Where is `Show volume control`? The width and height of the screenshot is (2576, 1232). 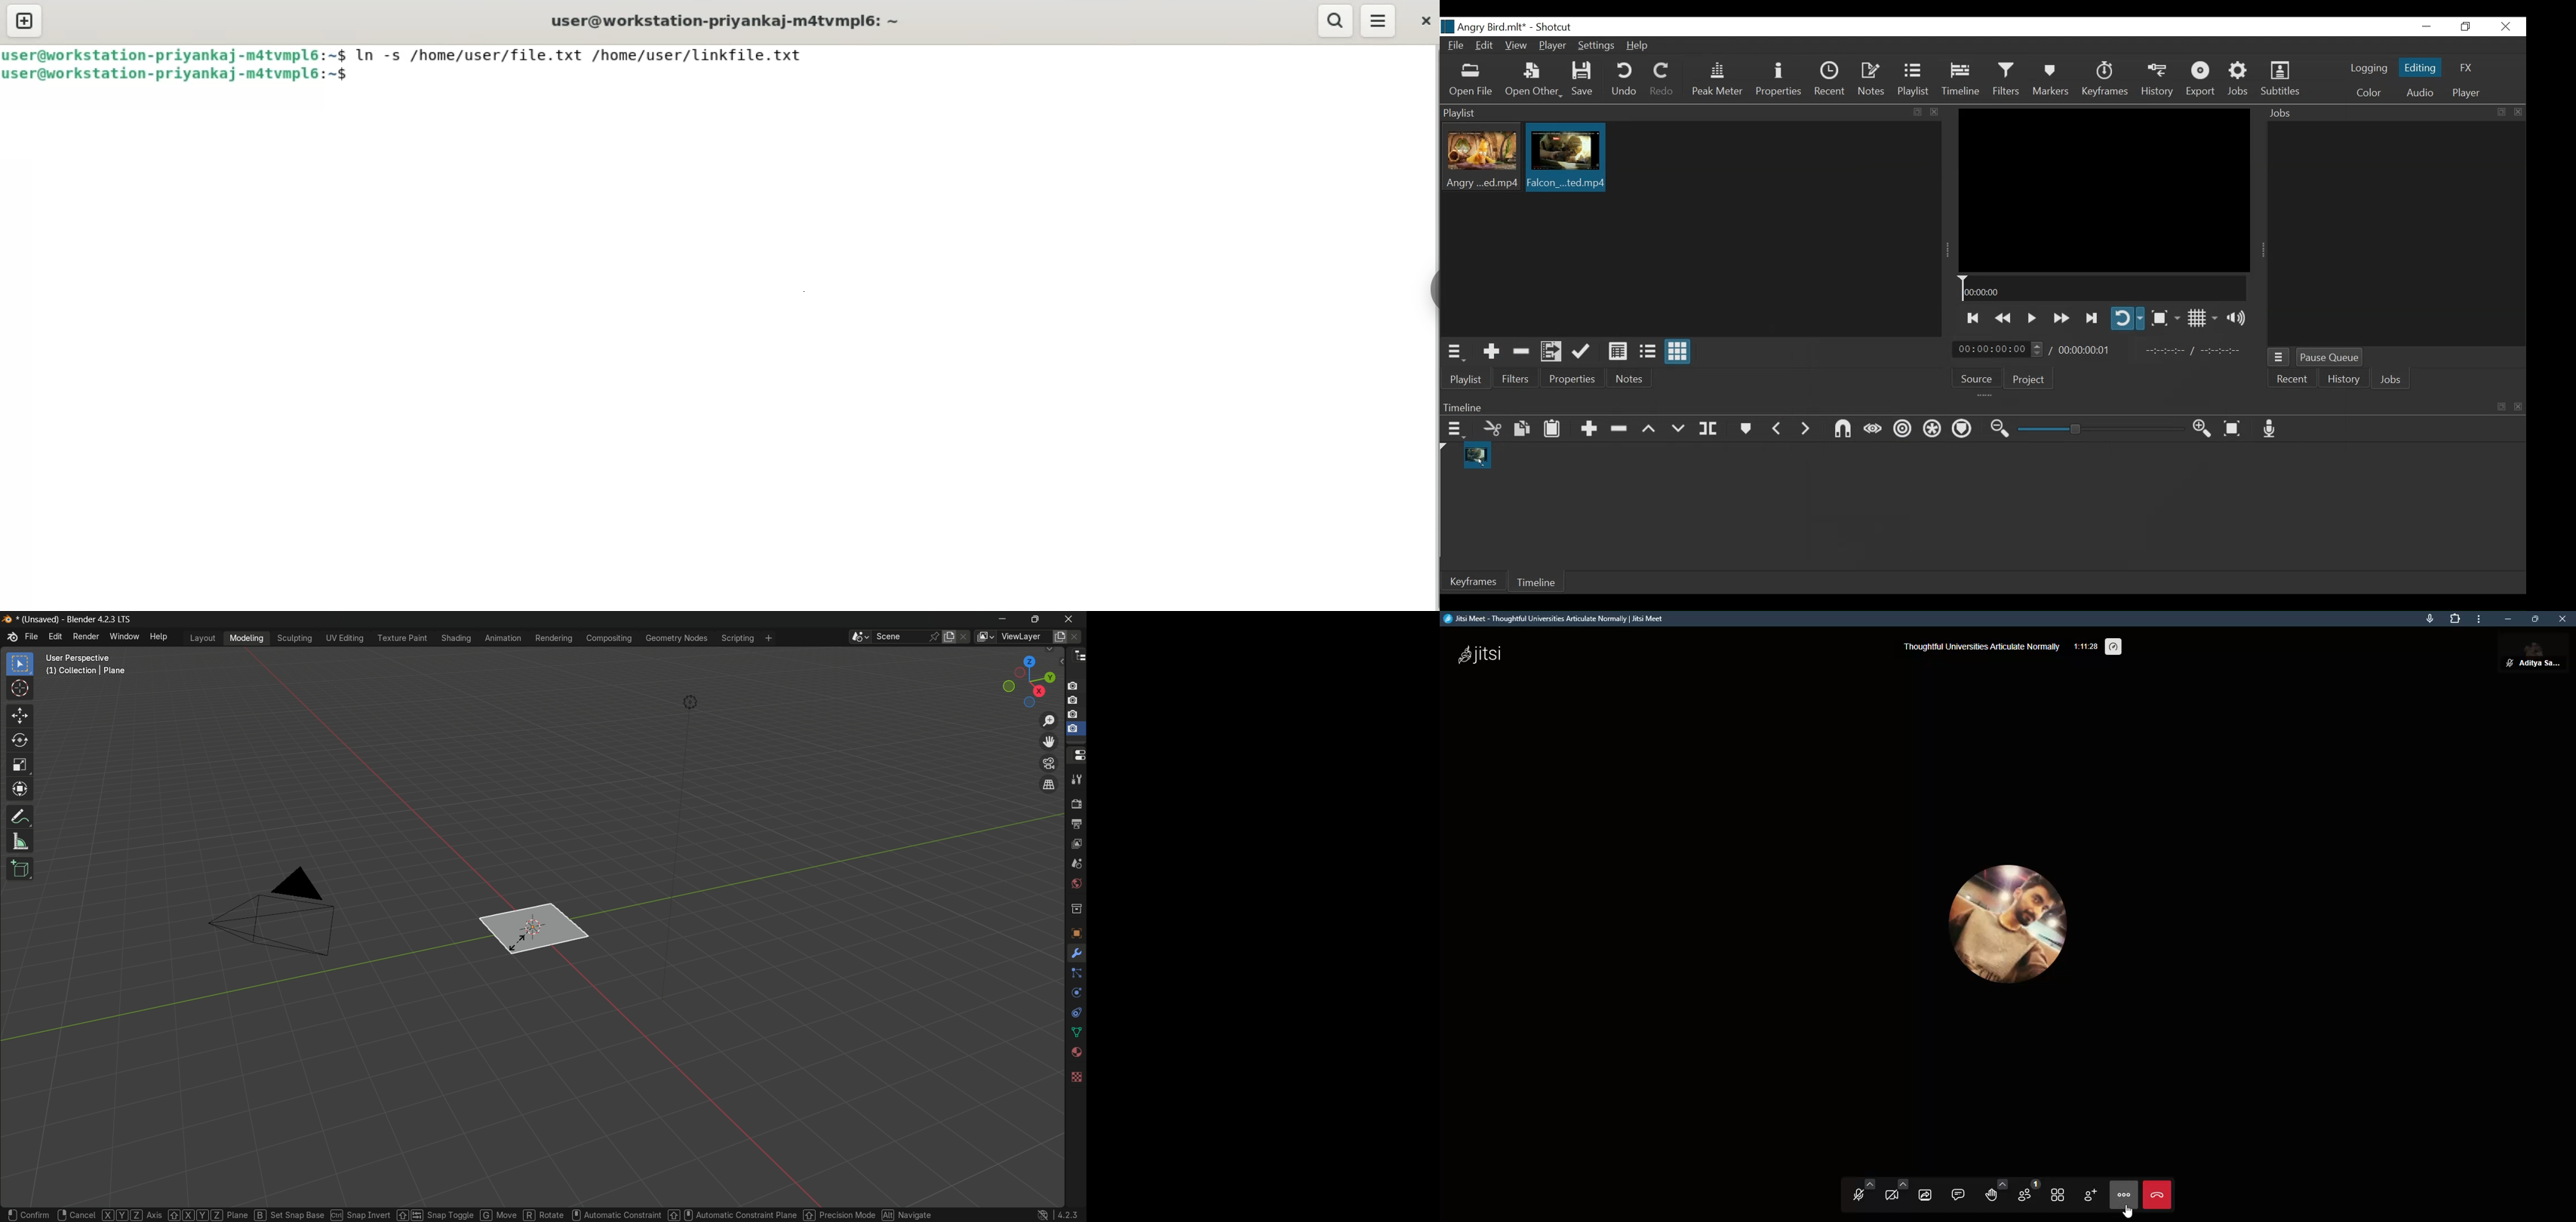
Show volume control is located at coordinates (2240, 318).